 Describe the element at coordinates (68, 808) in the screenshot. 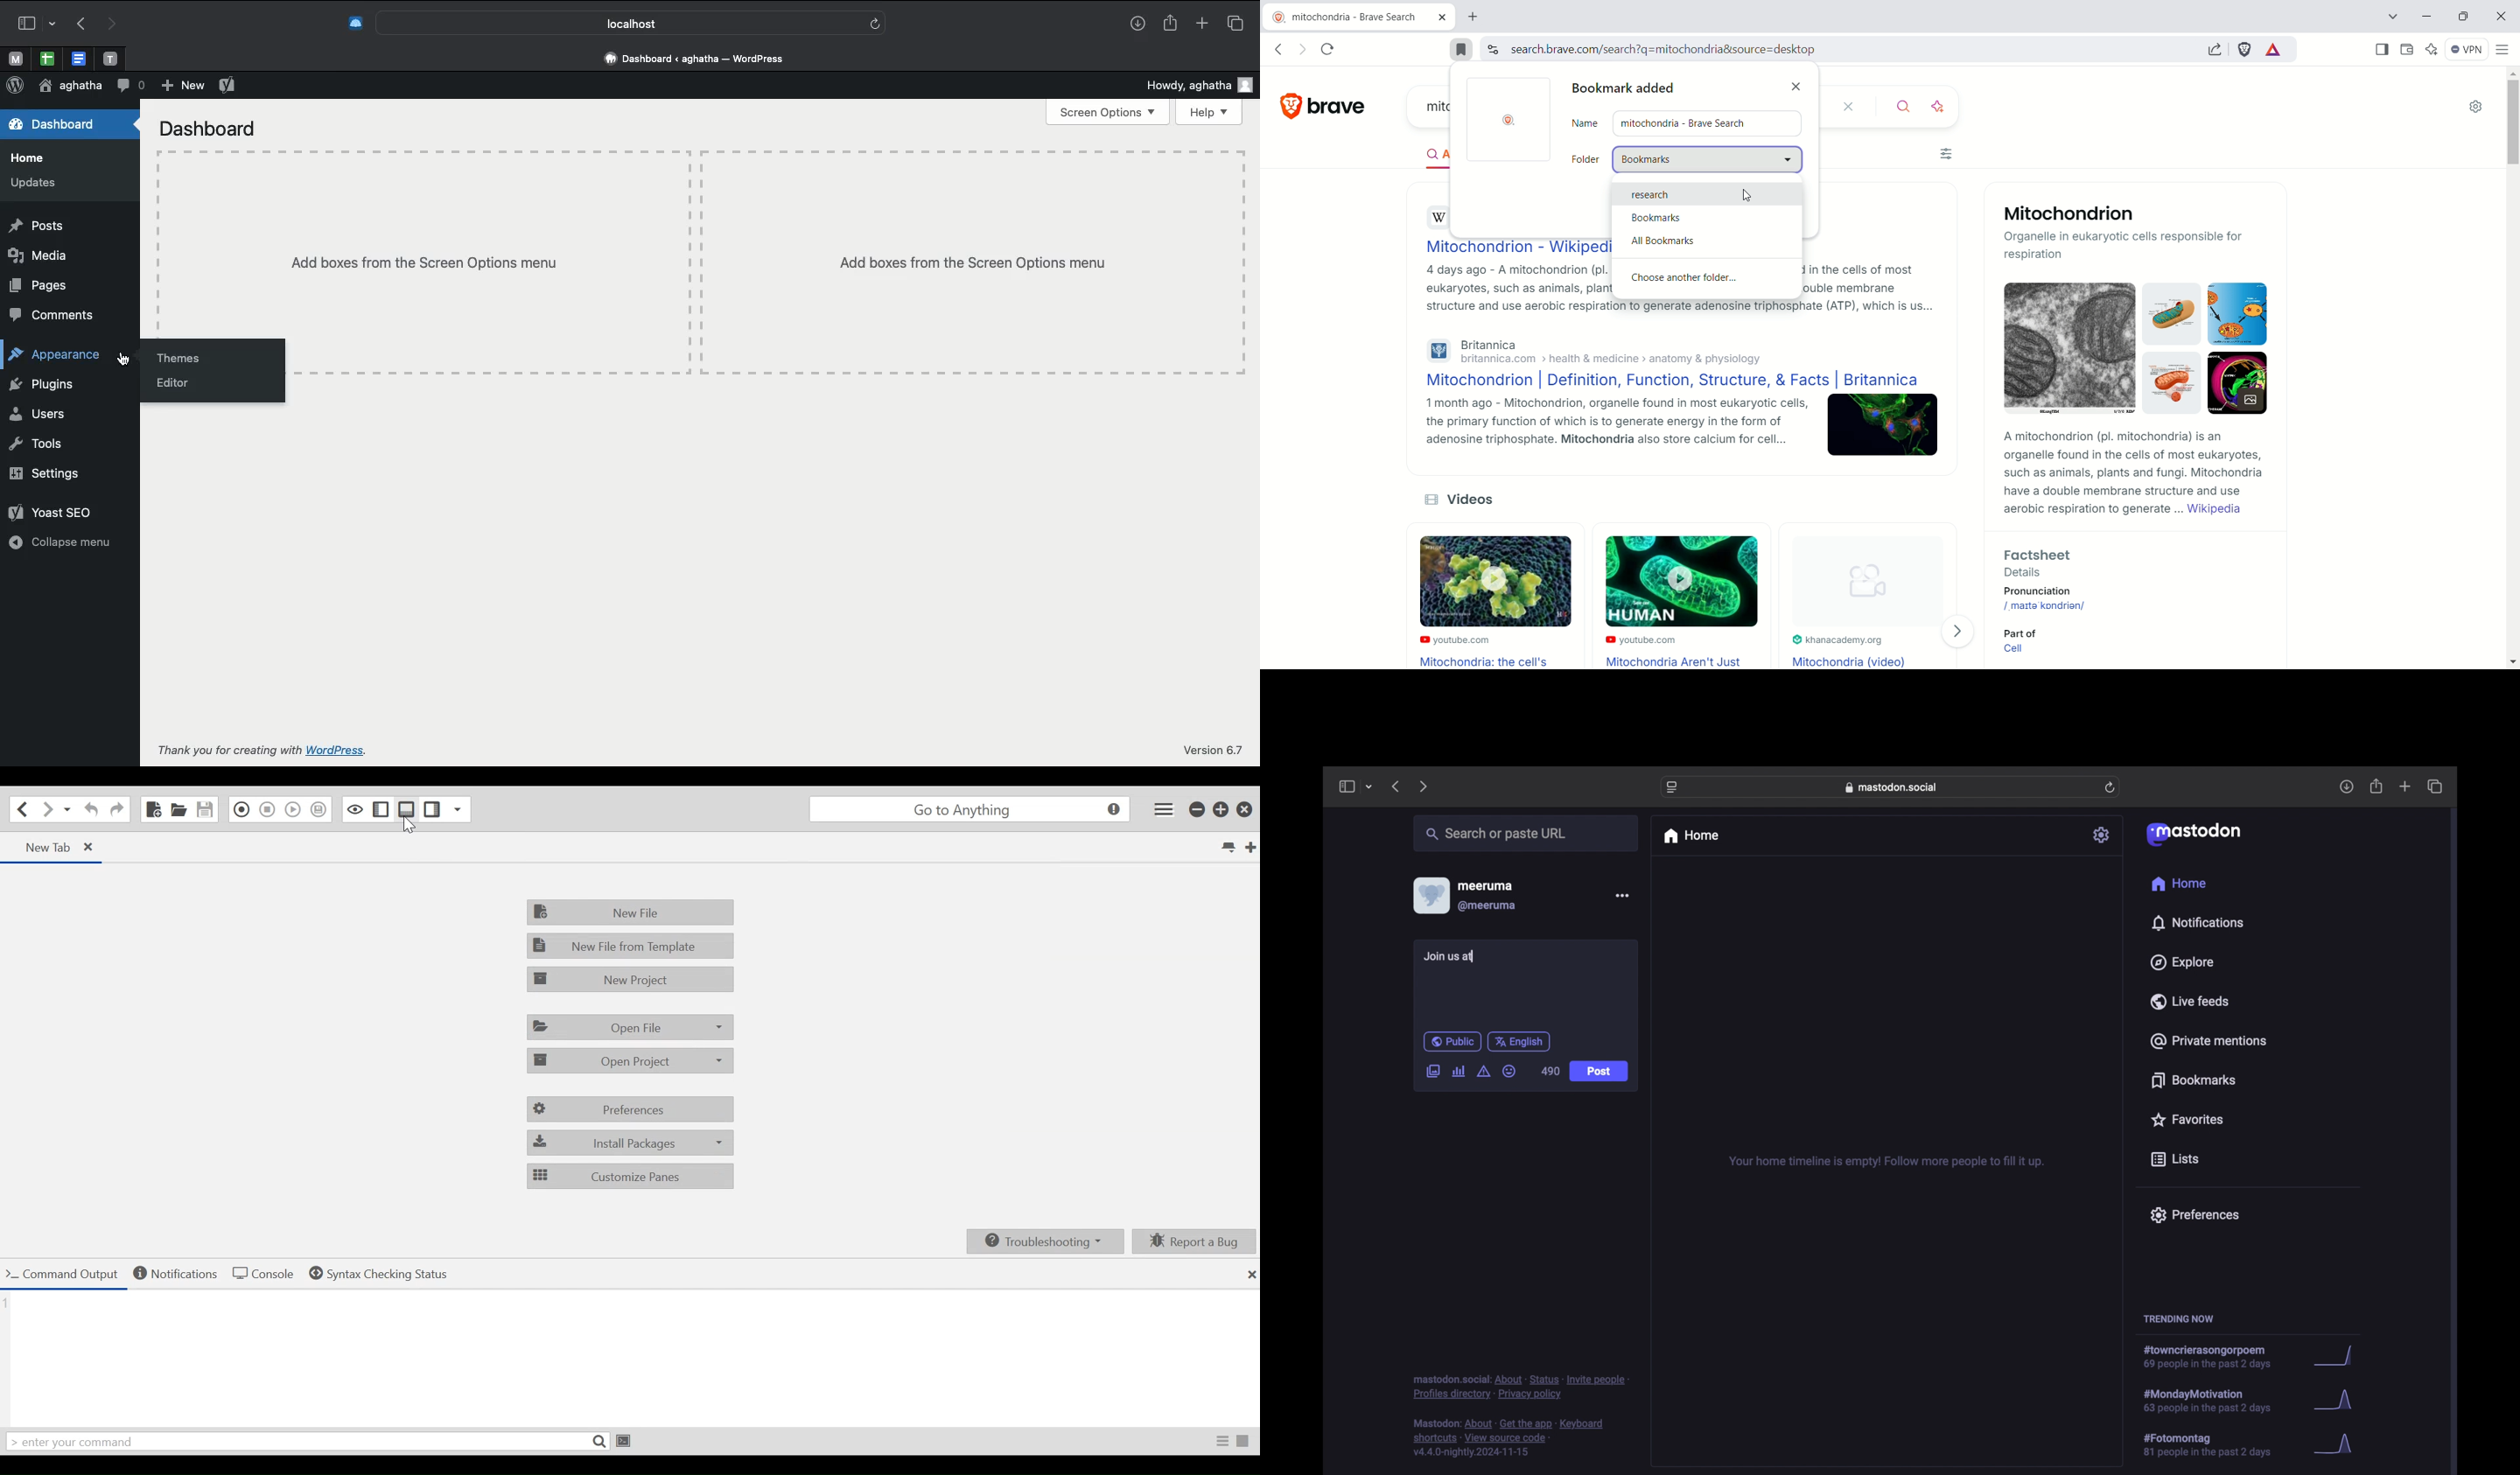

I see `Recent locations` at that location.